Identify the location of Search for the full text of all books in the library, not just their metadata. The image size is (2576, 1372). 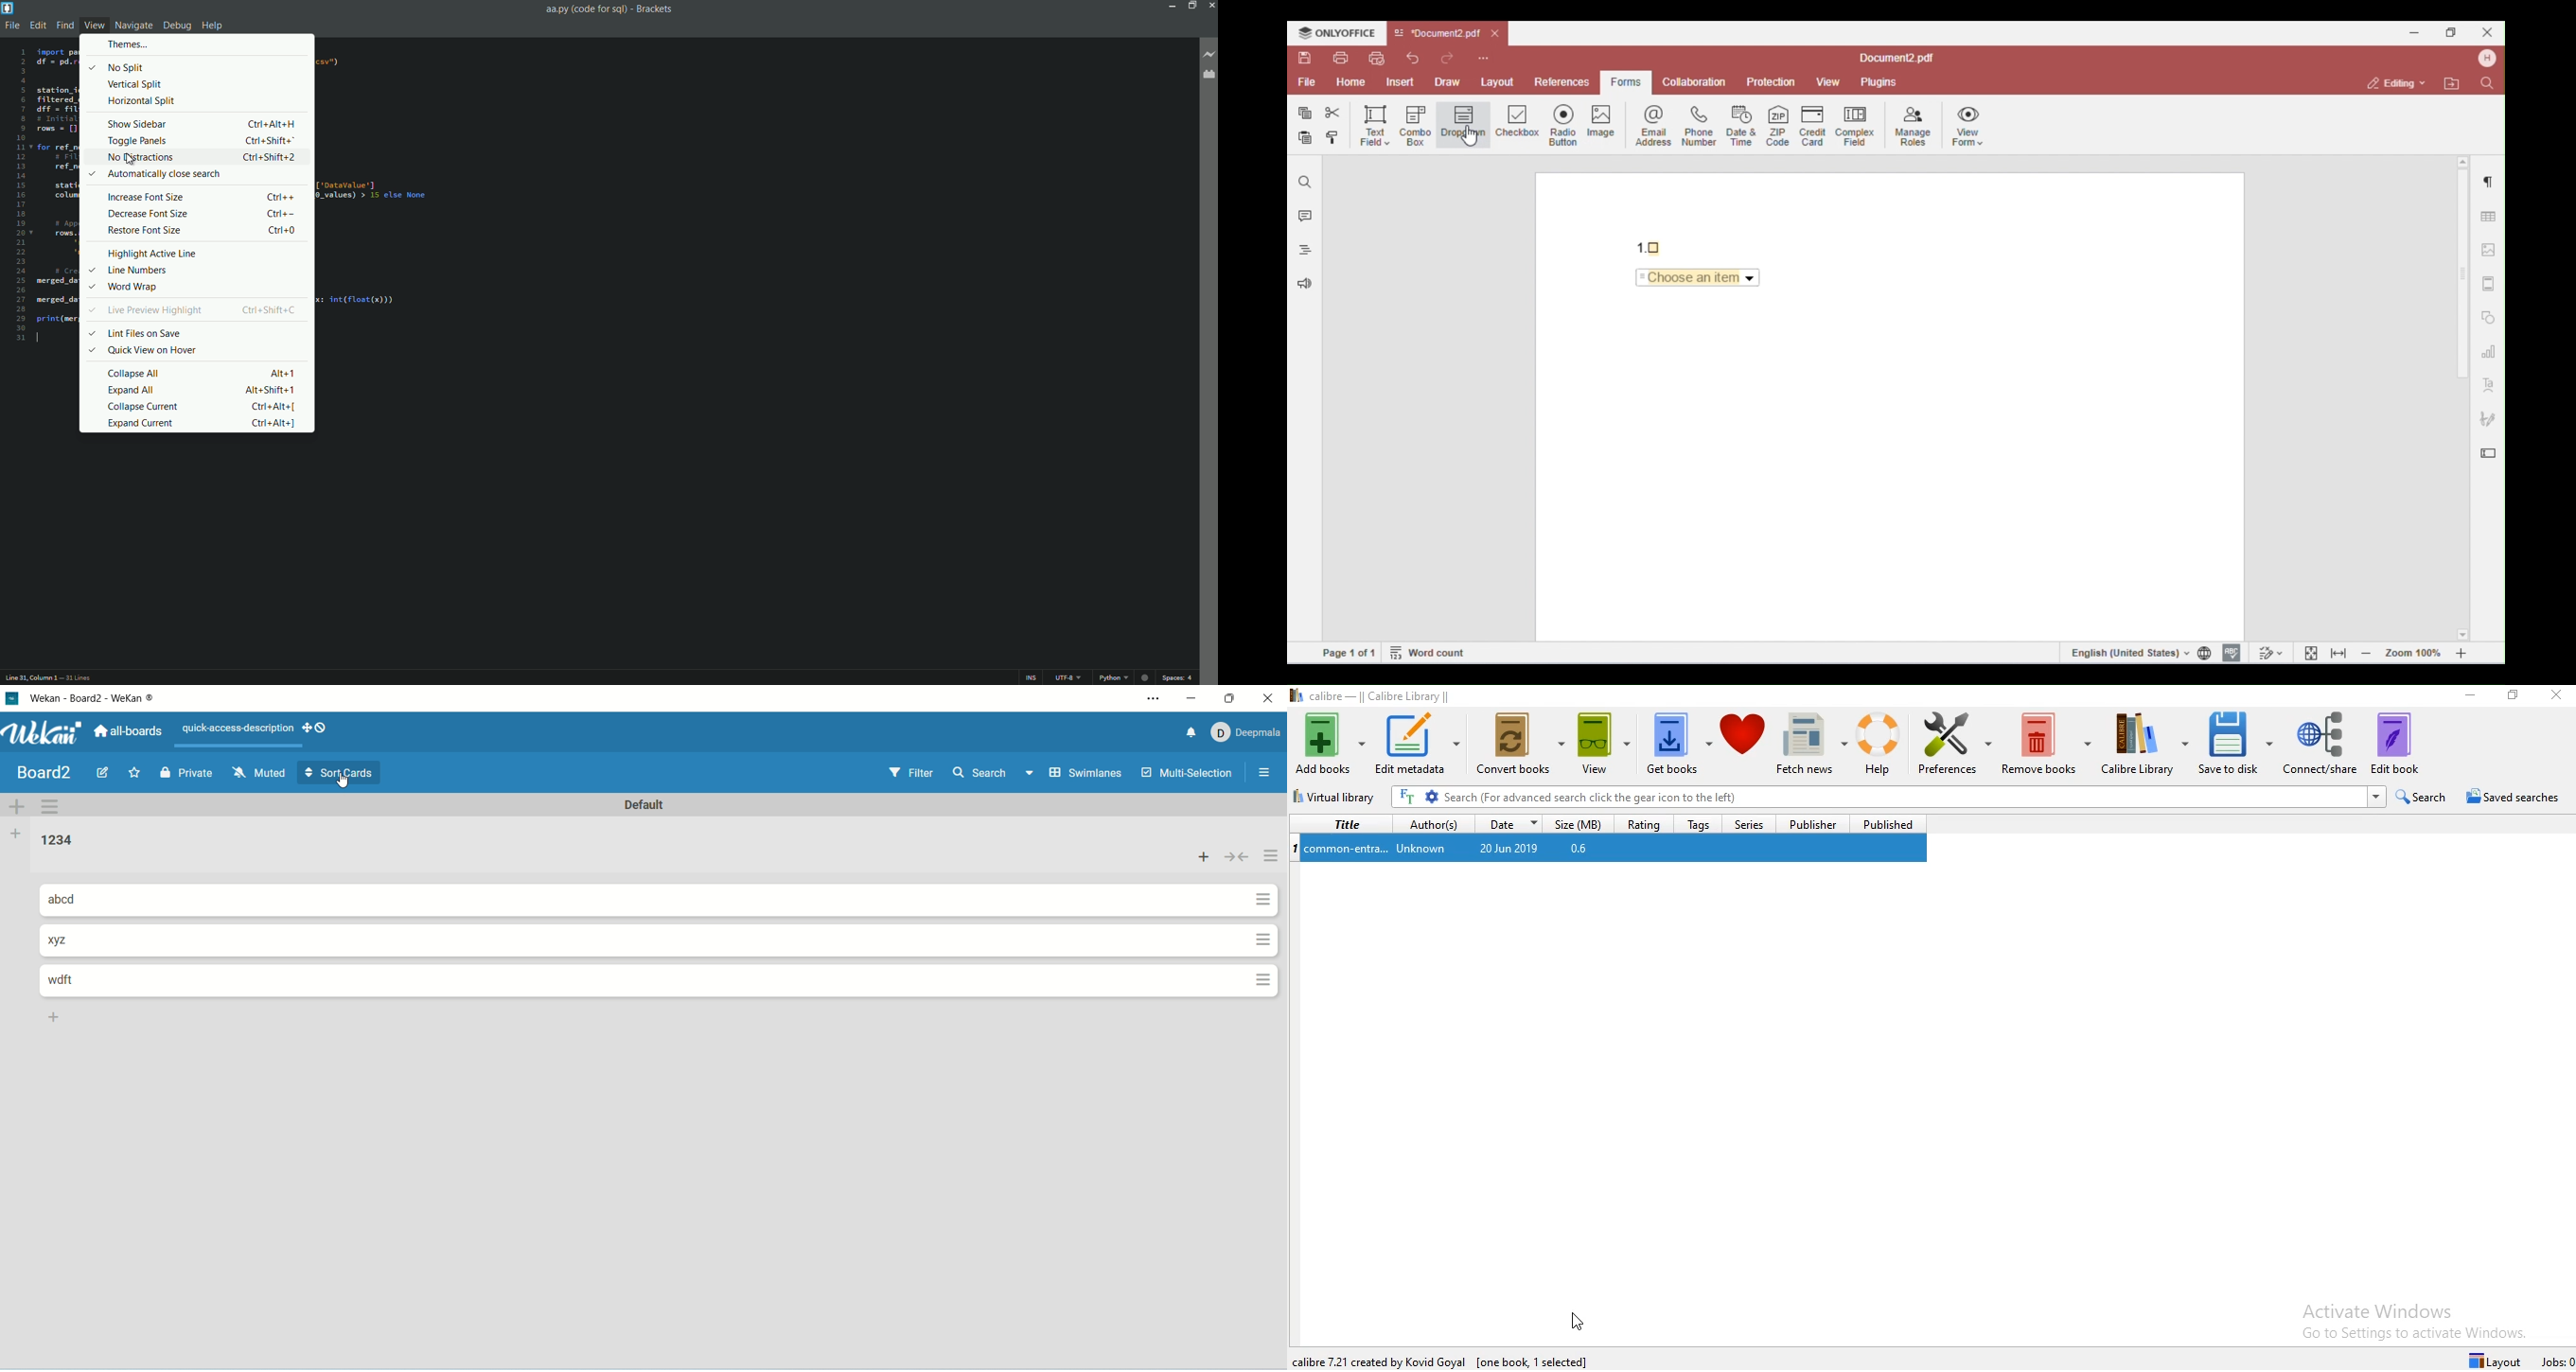
(1407, 798).